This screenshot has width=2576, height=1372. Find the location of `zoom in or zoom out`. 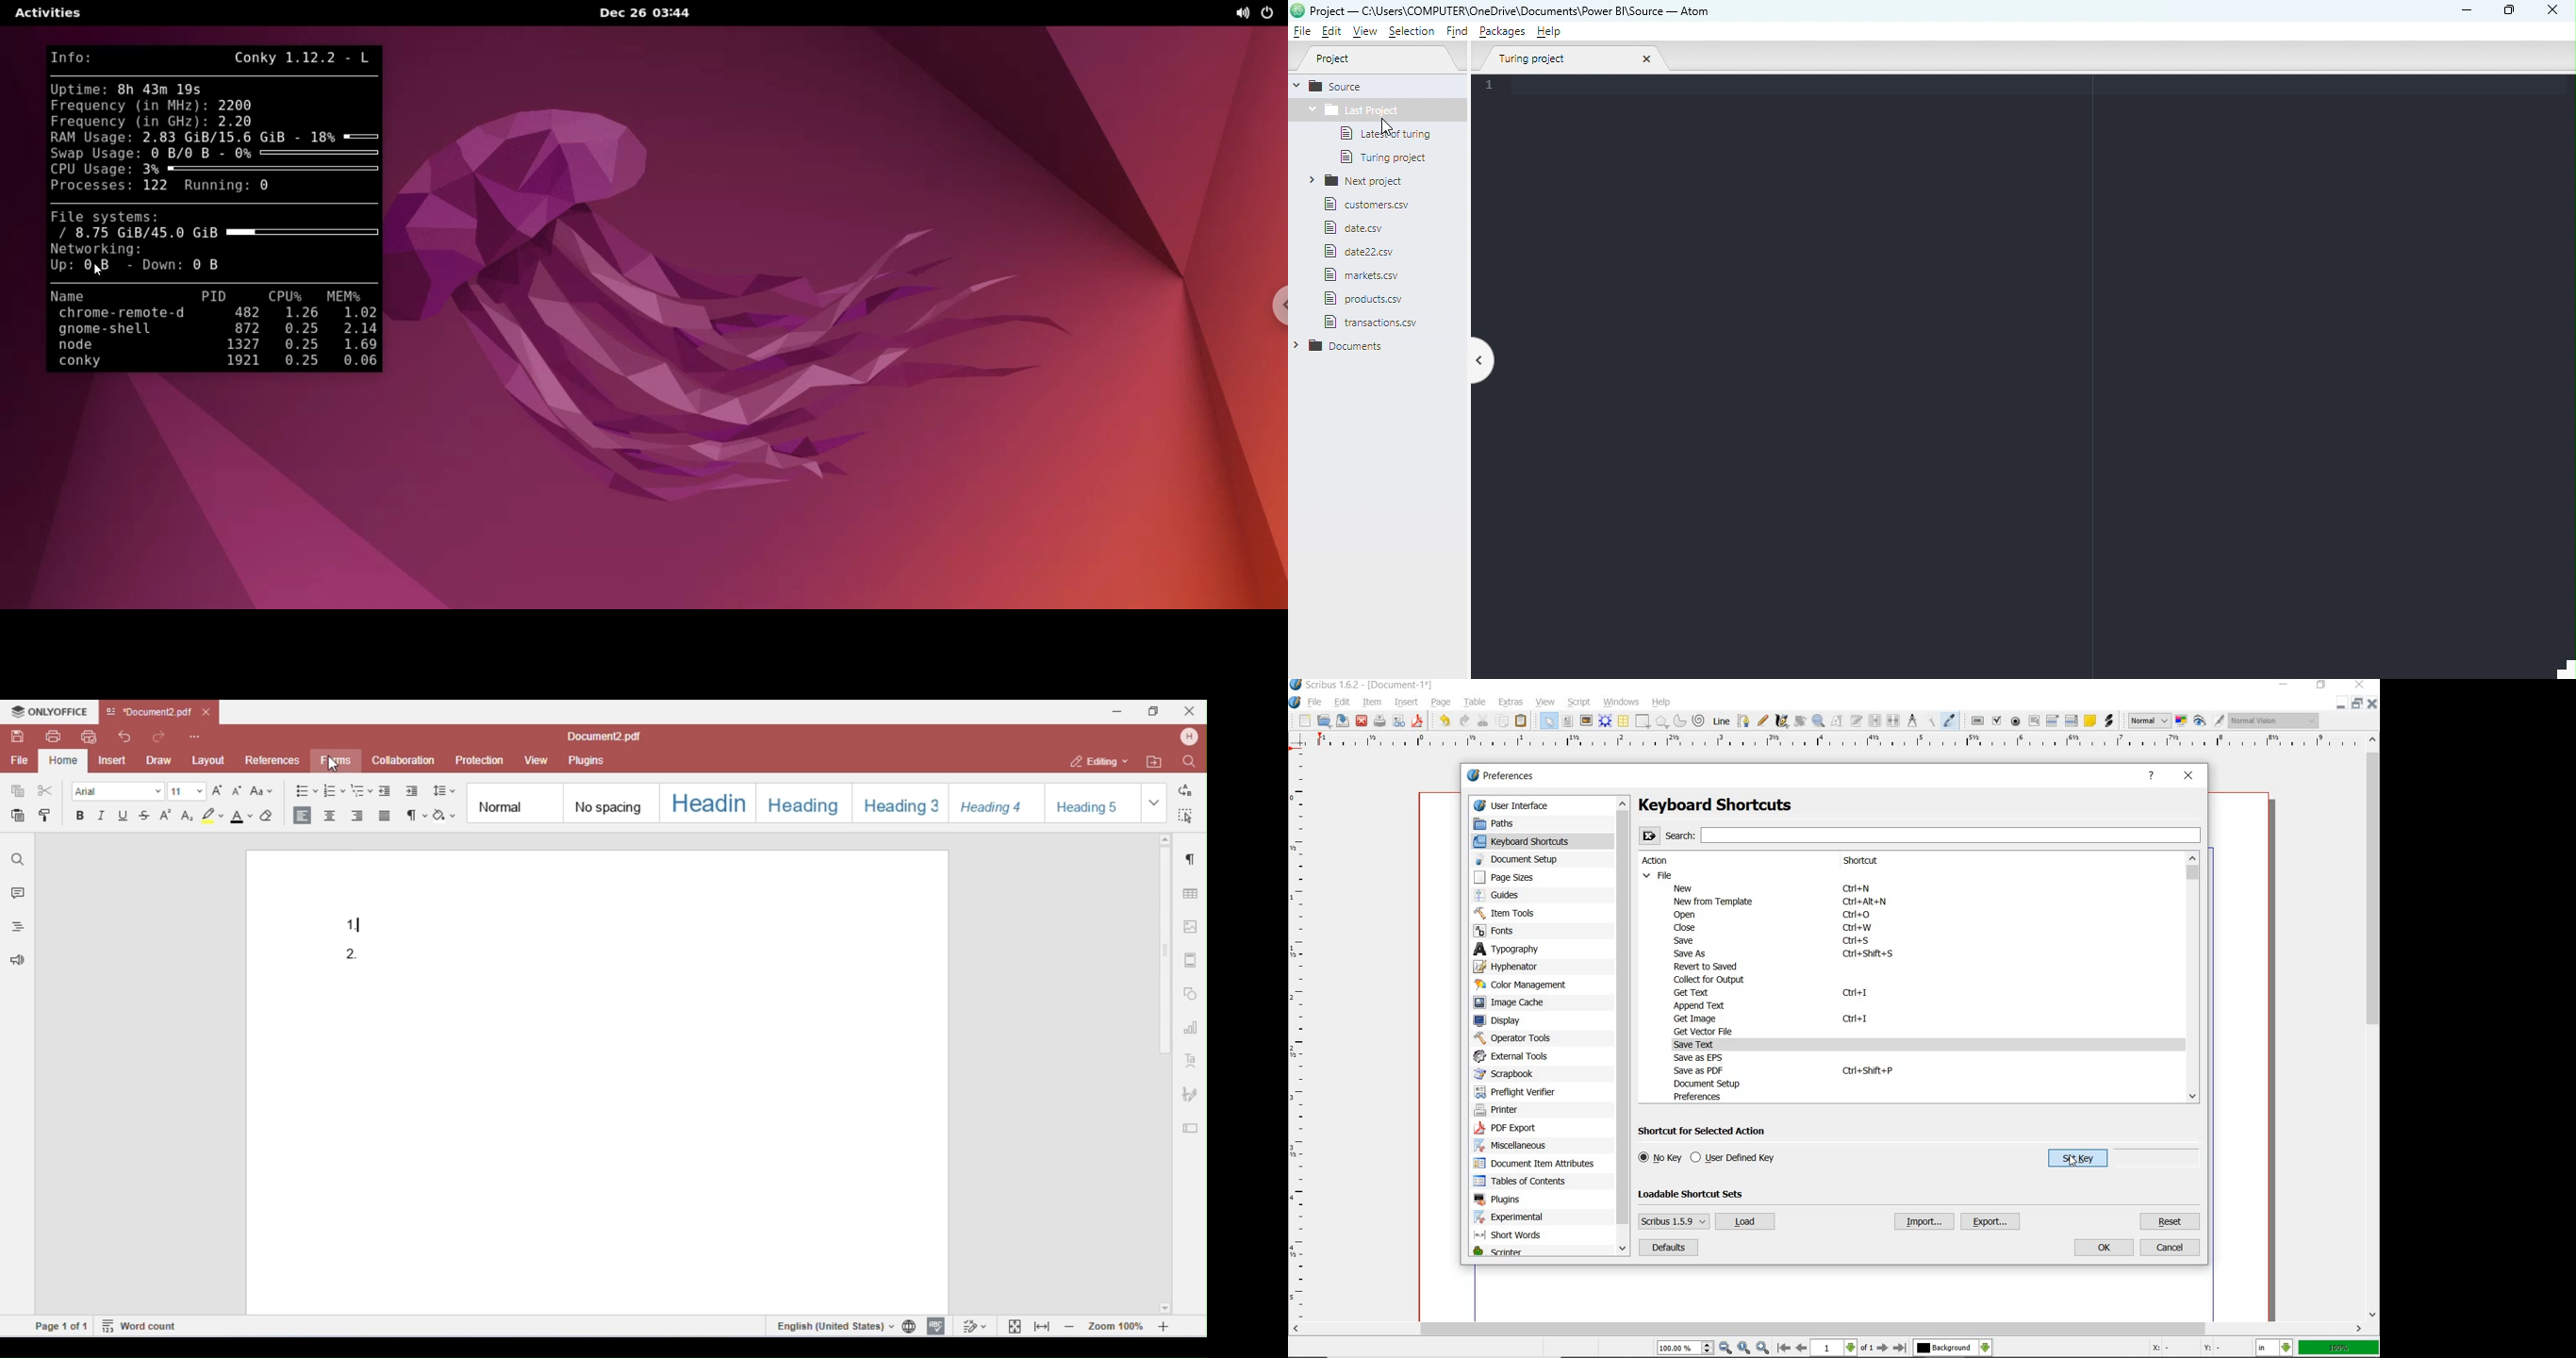

zoom in or zoom out is located at coordinates (1819, 722).